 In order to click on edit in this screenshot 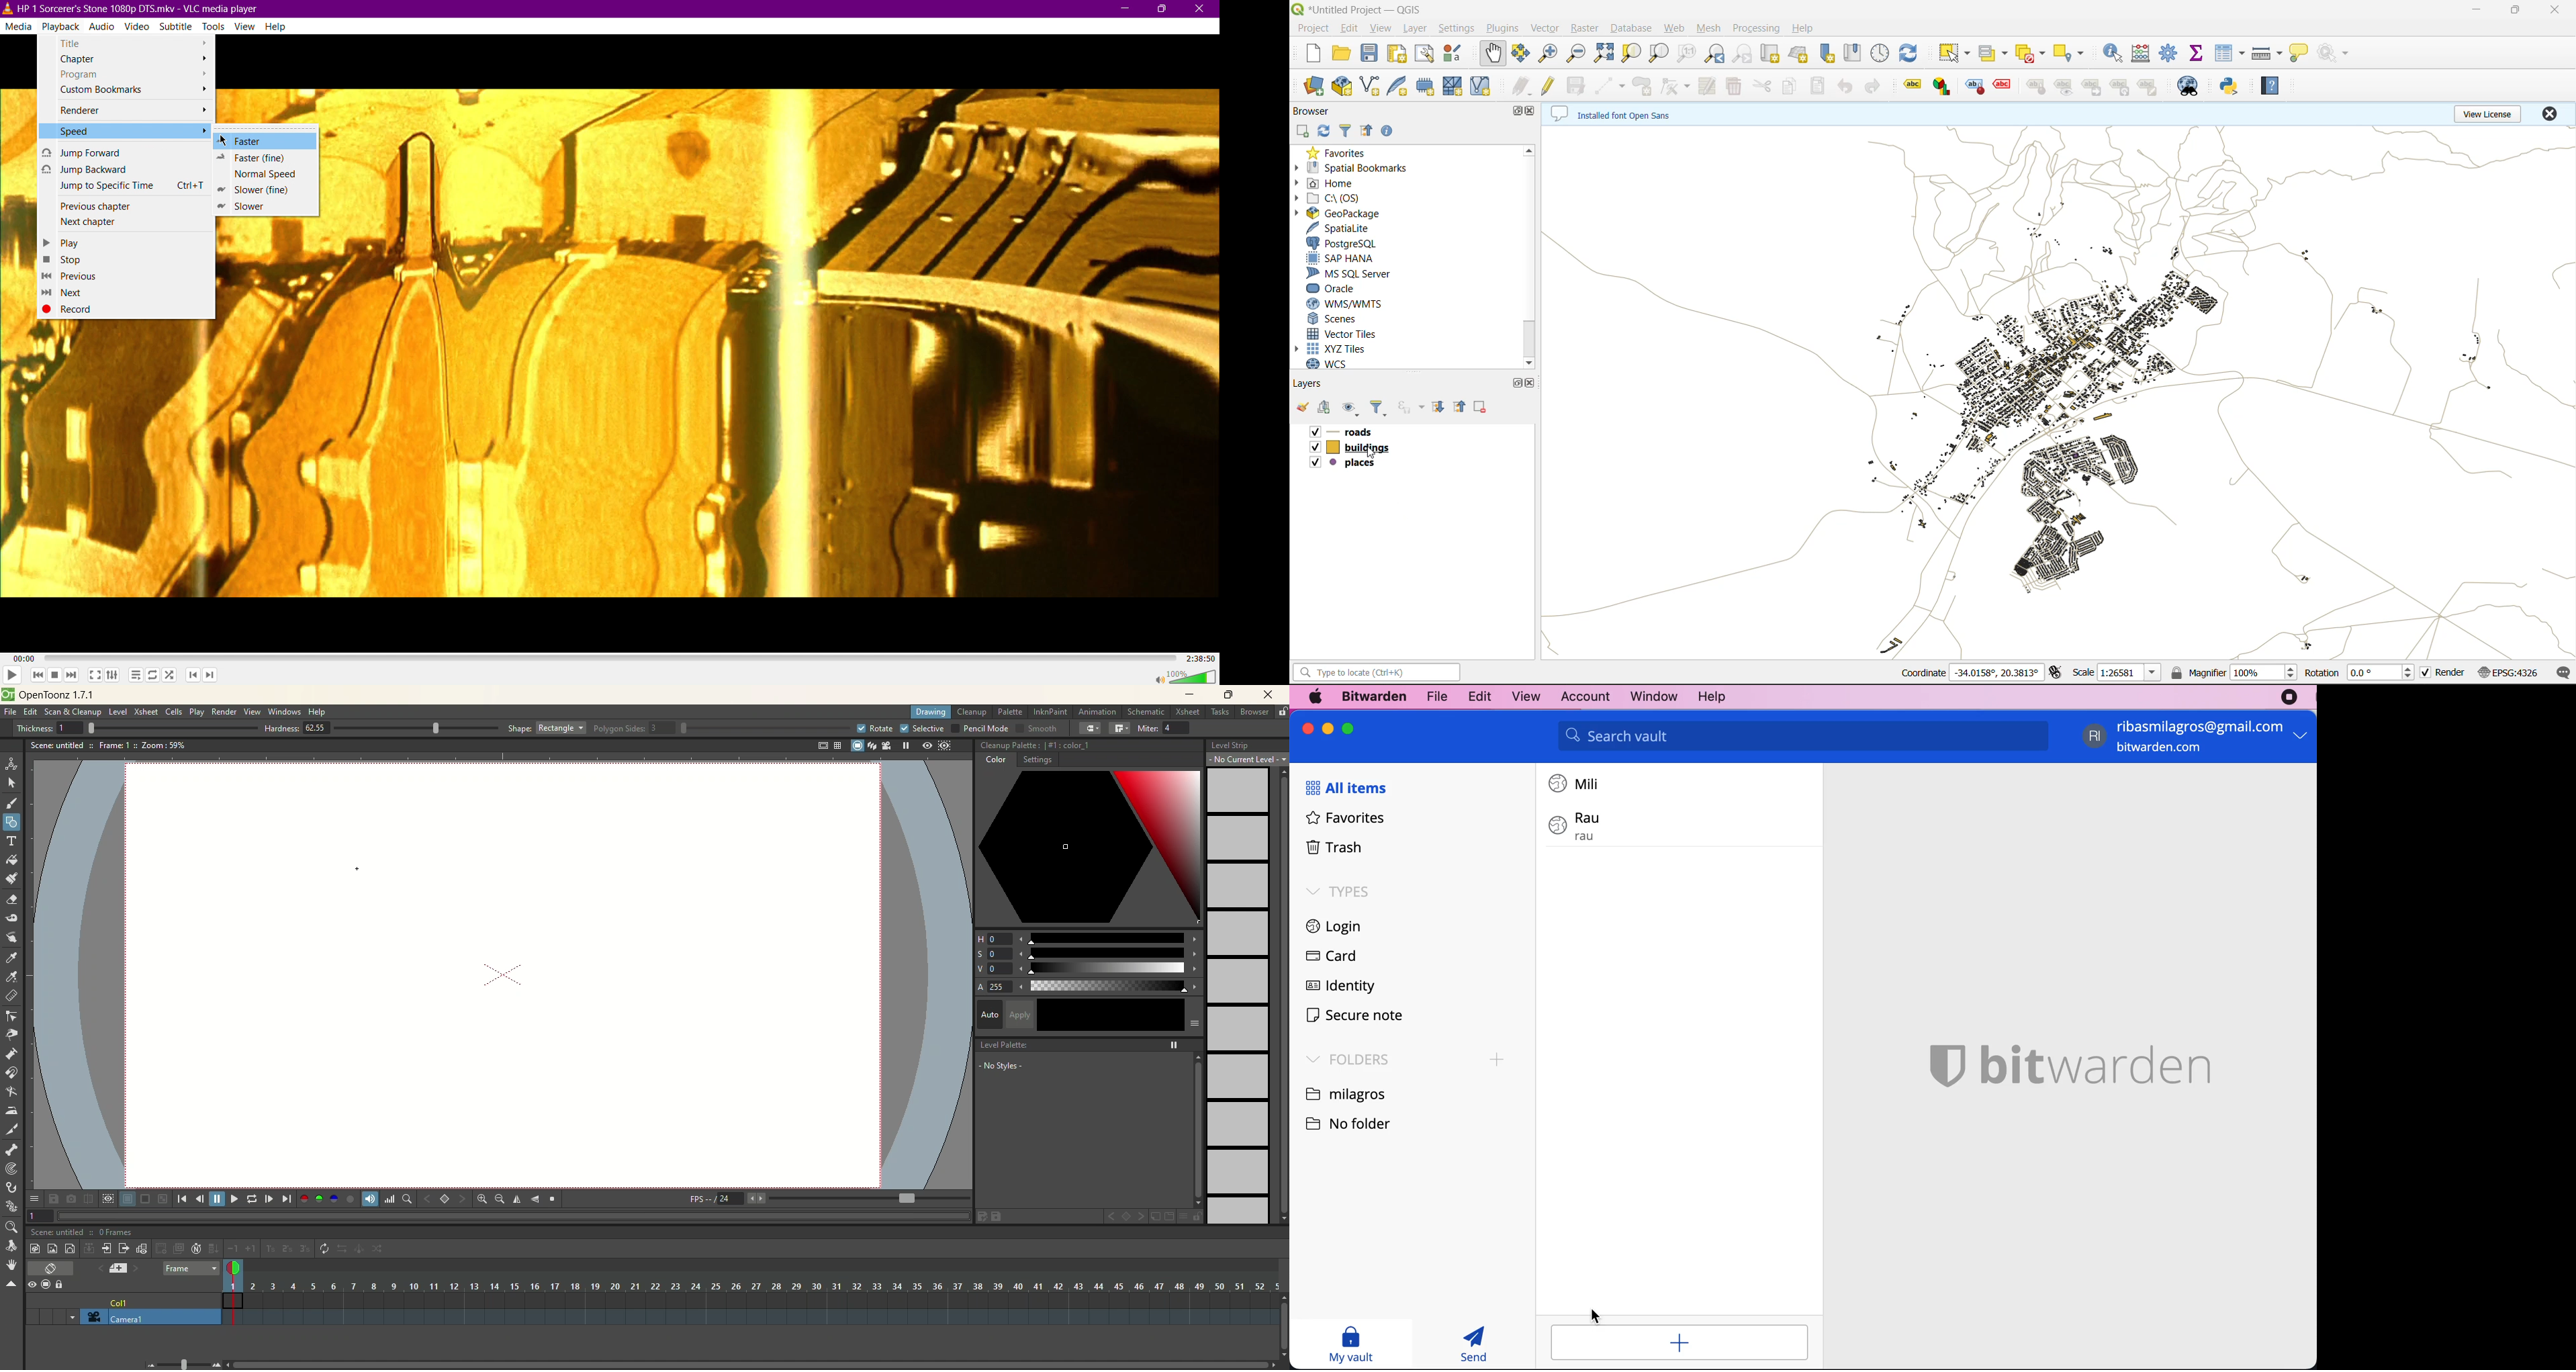, I will do `click(1476, 696)`.